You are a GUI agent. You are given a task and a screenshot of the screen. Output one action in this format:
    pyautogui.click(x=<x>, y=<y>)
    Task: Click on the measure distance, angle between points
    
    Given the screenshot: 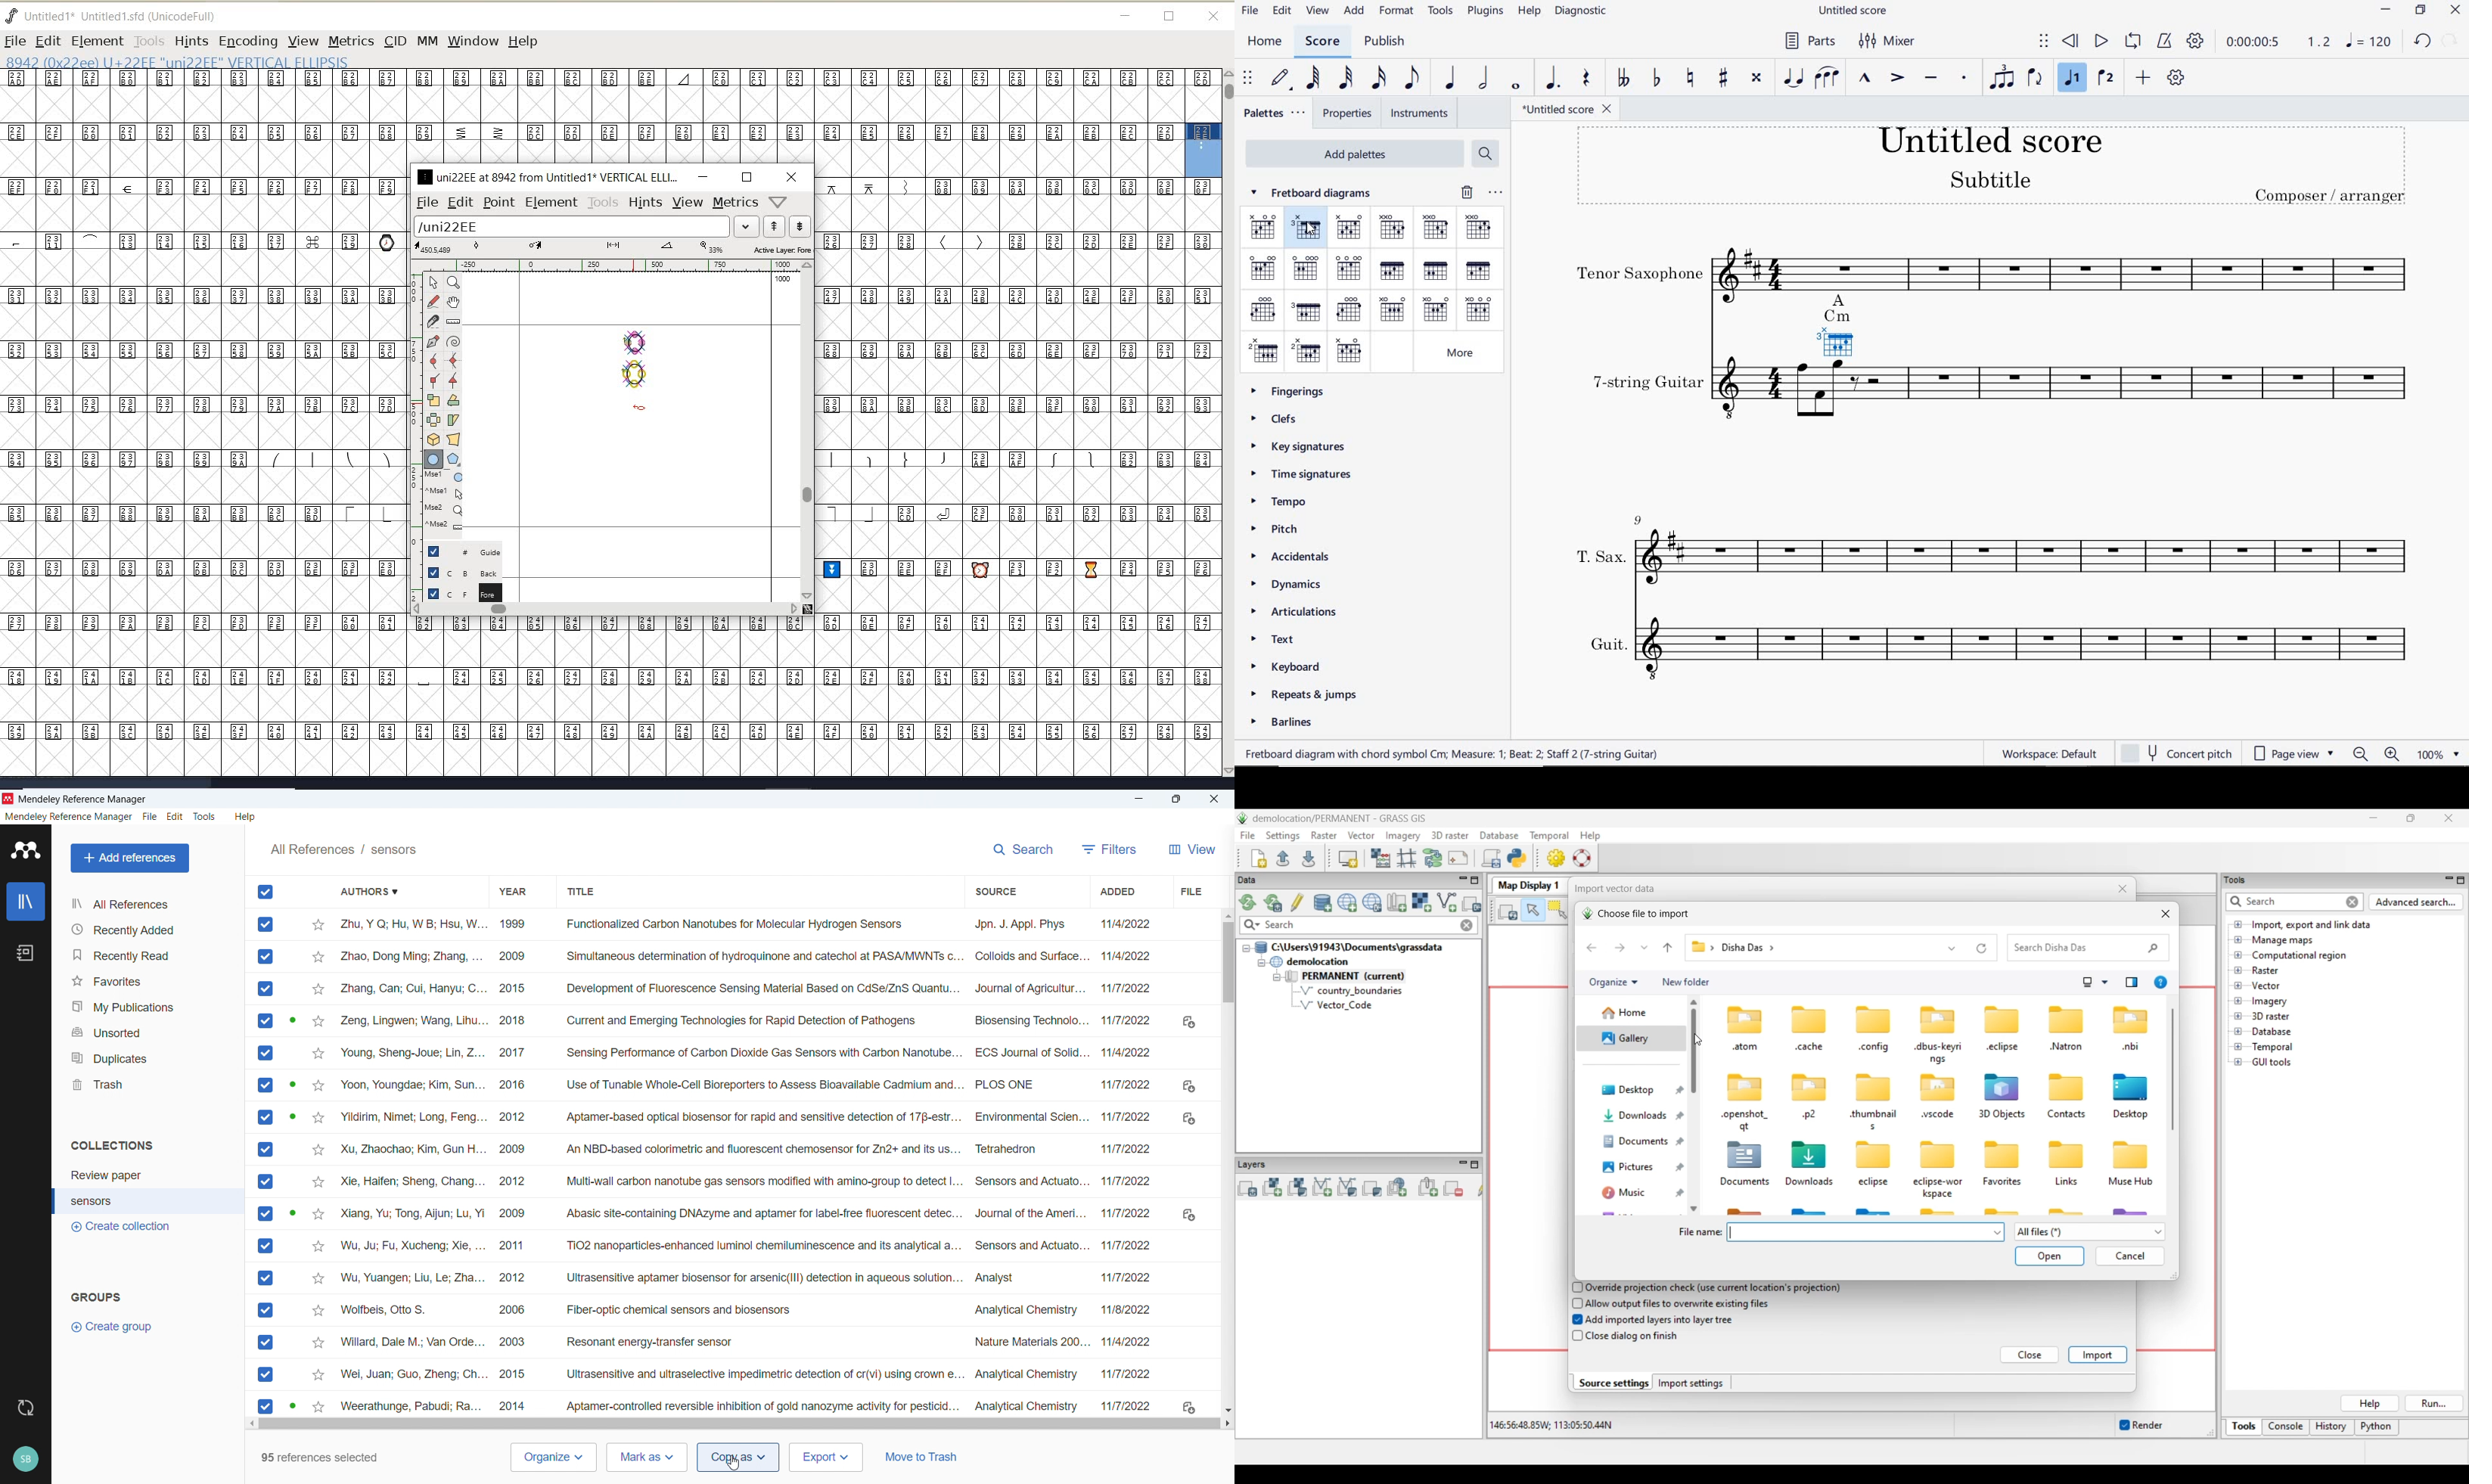 What is the action you would take?
    pyautogui.click(x=454, y=321)
    